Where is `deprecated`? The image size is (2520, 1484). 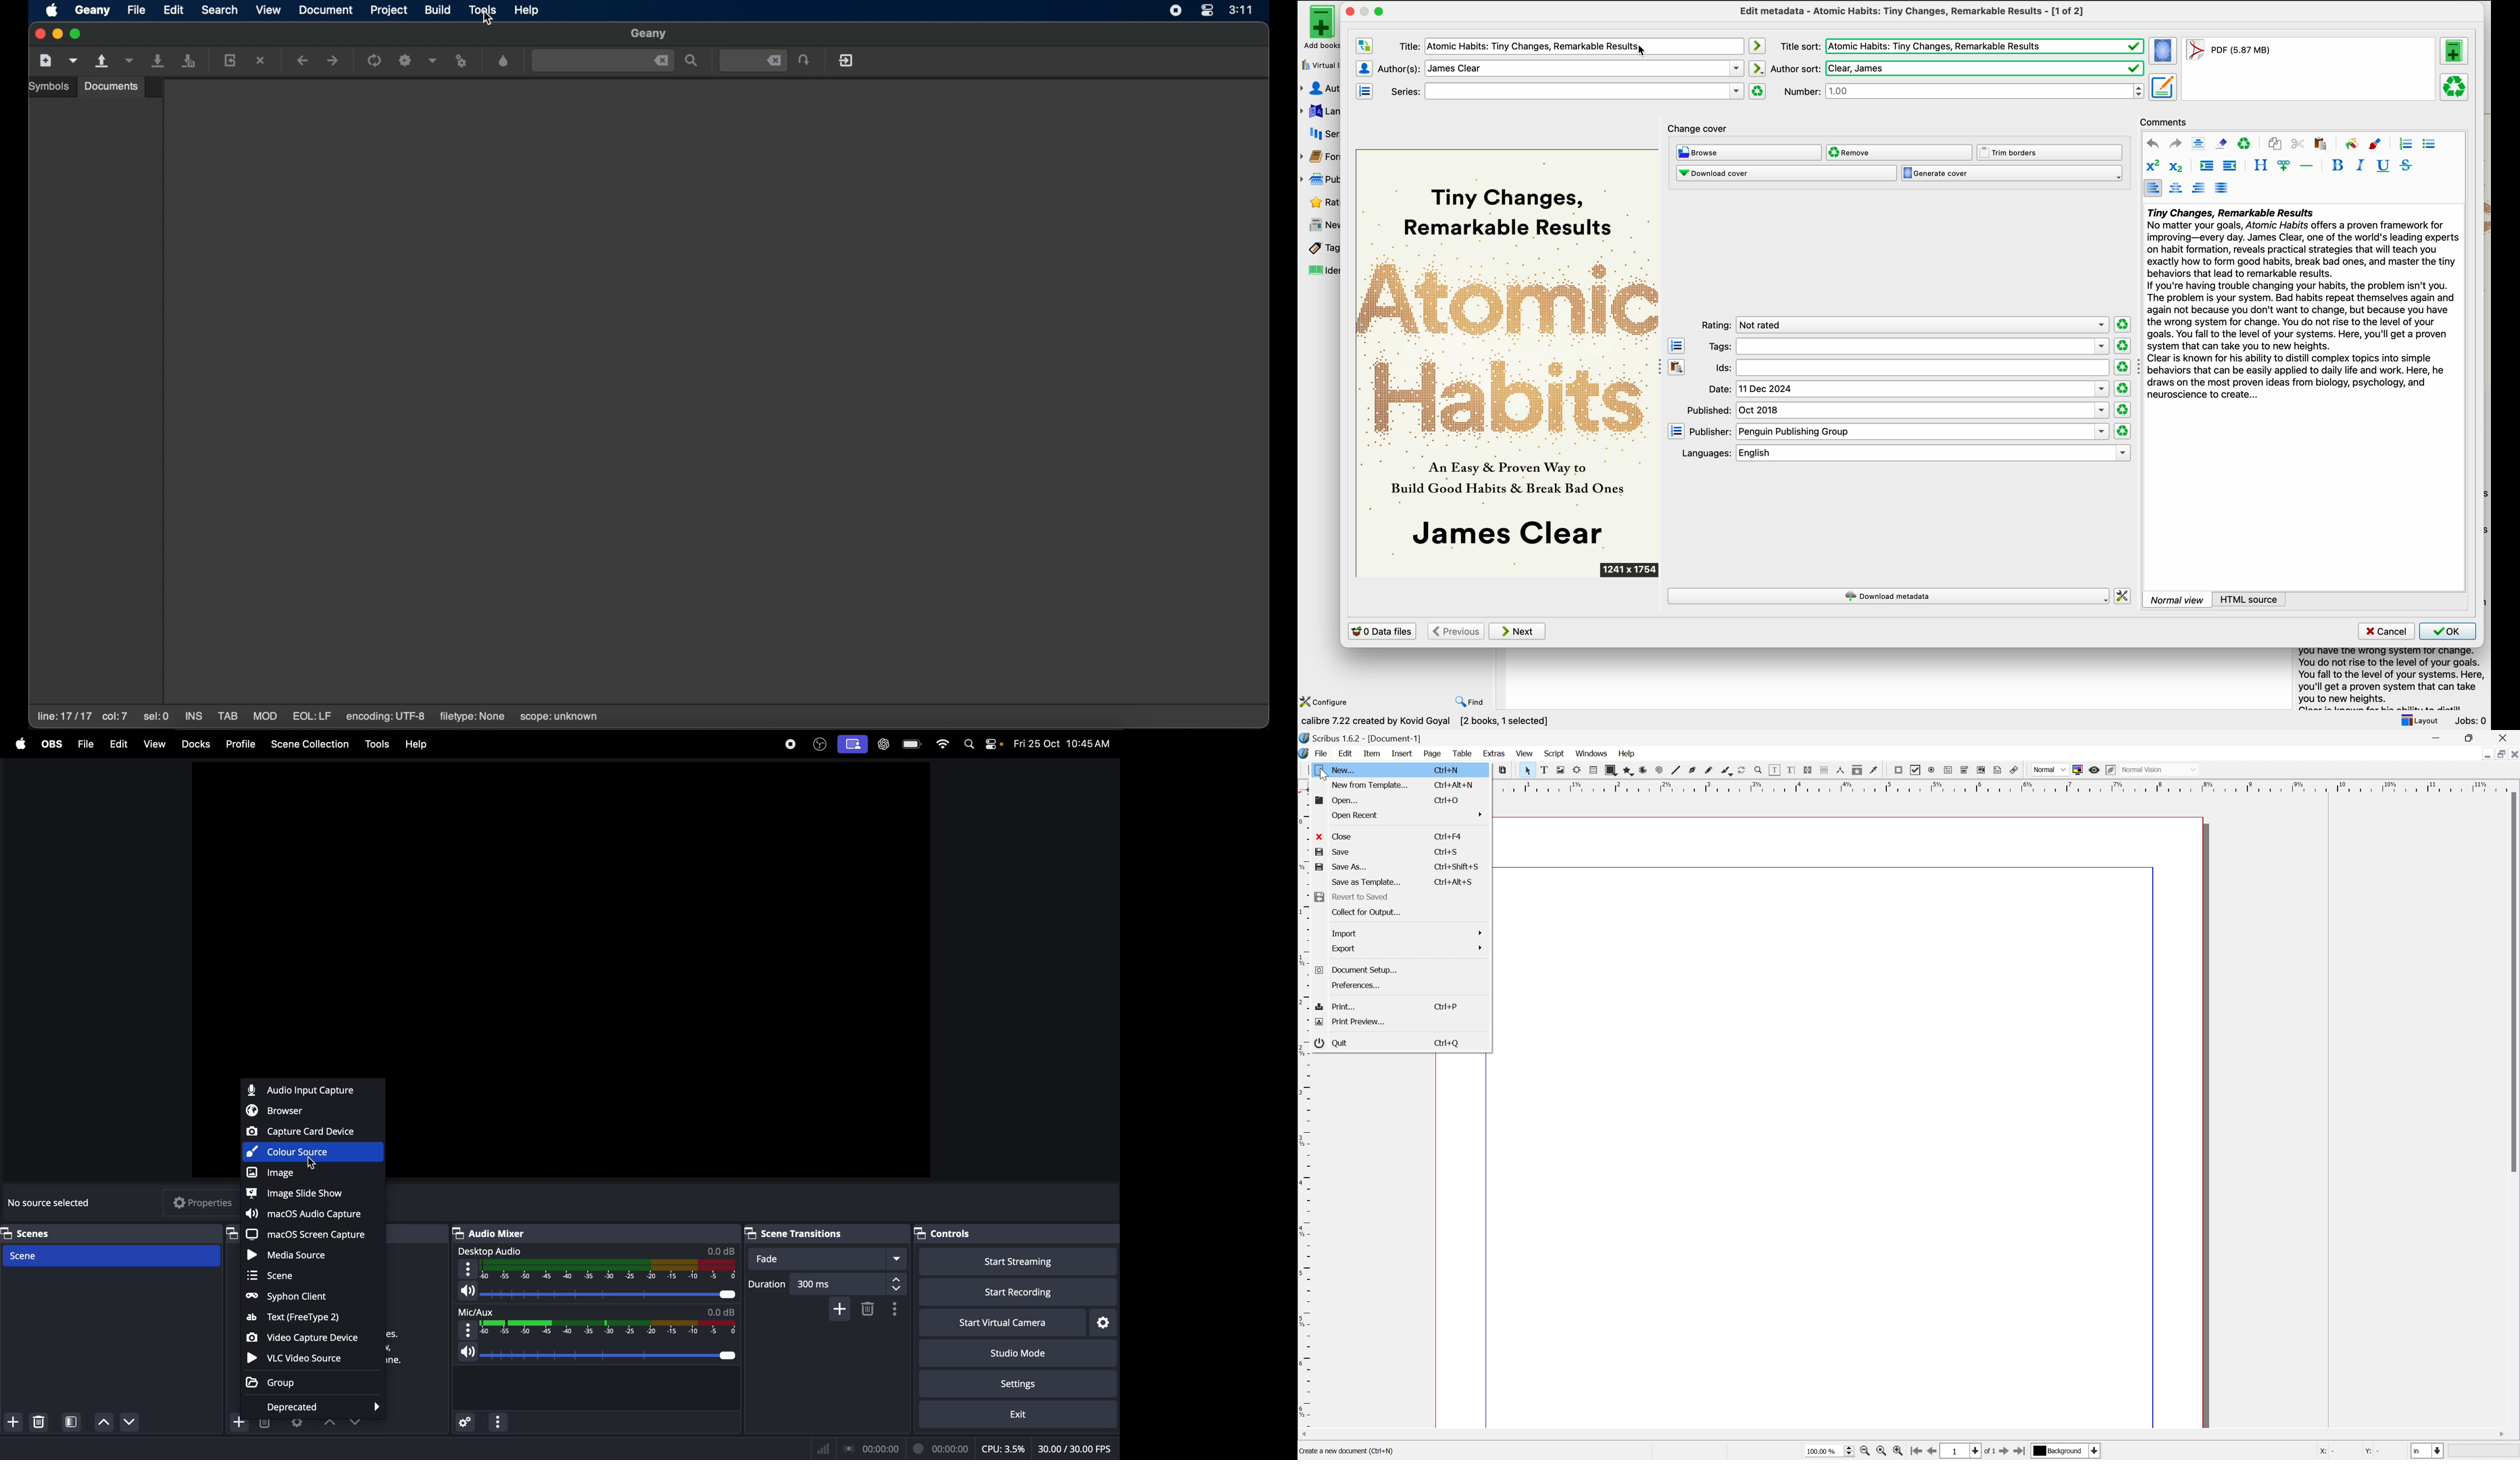 deprecated is located at coordinates (315, 1403).